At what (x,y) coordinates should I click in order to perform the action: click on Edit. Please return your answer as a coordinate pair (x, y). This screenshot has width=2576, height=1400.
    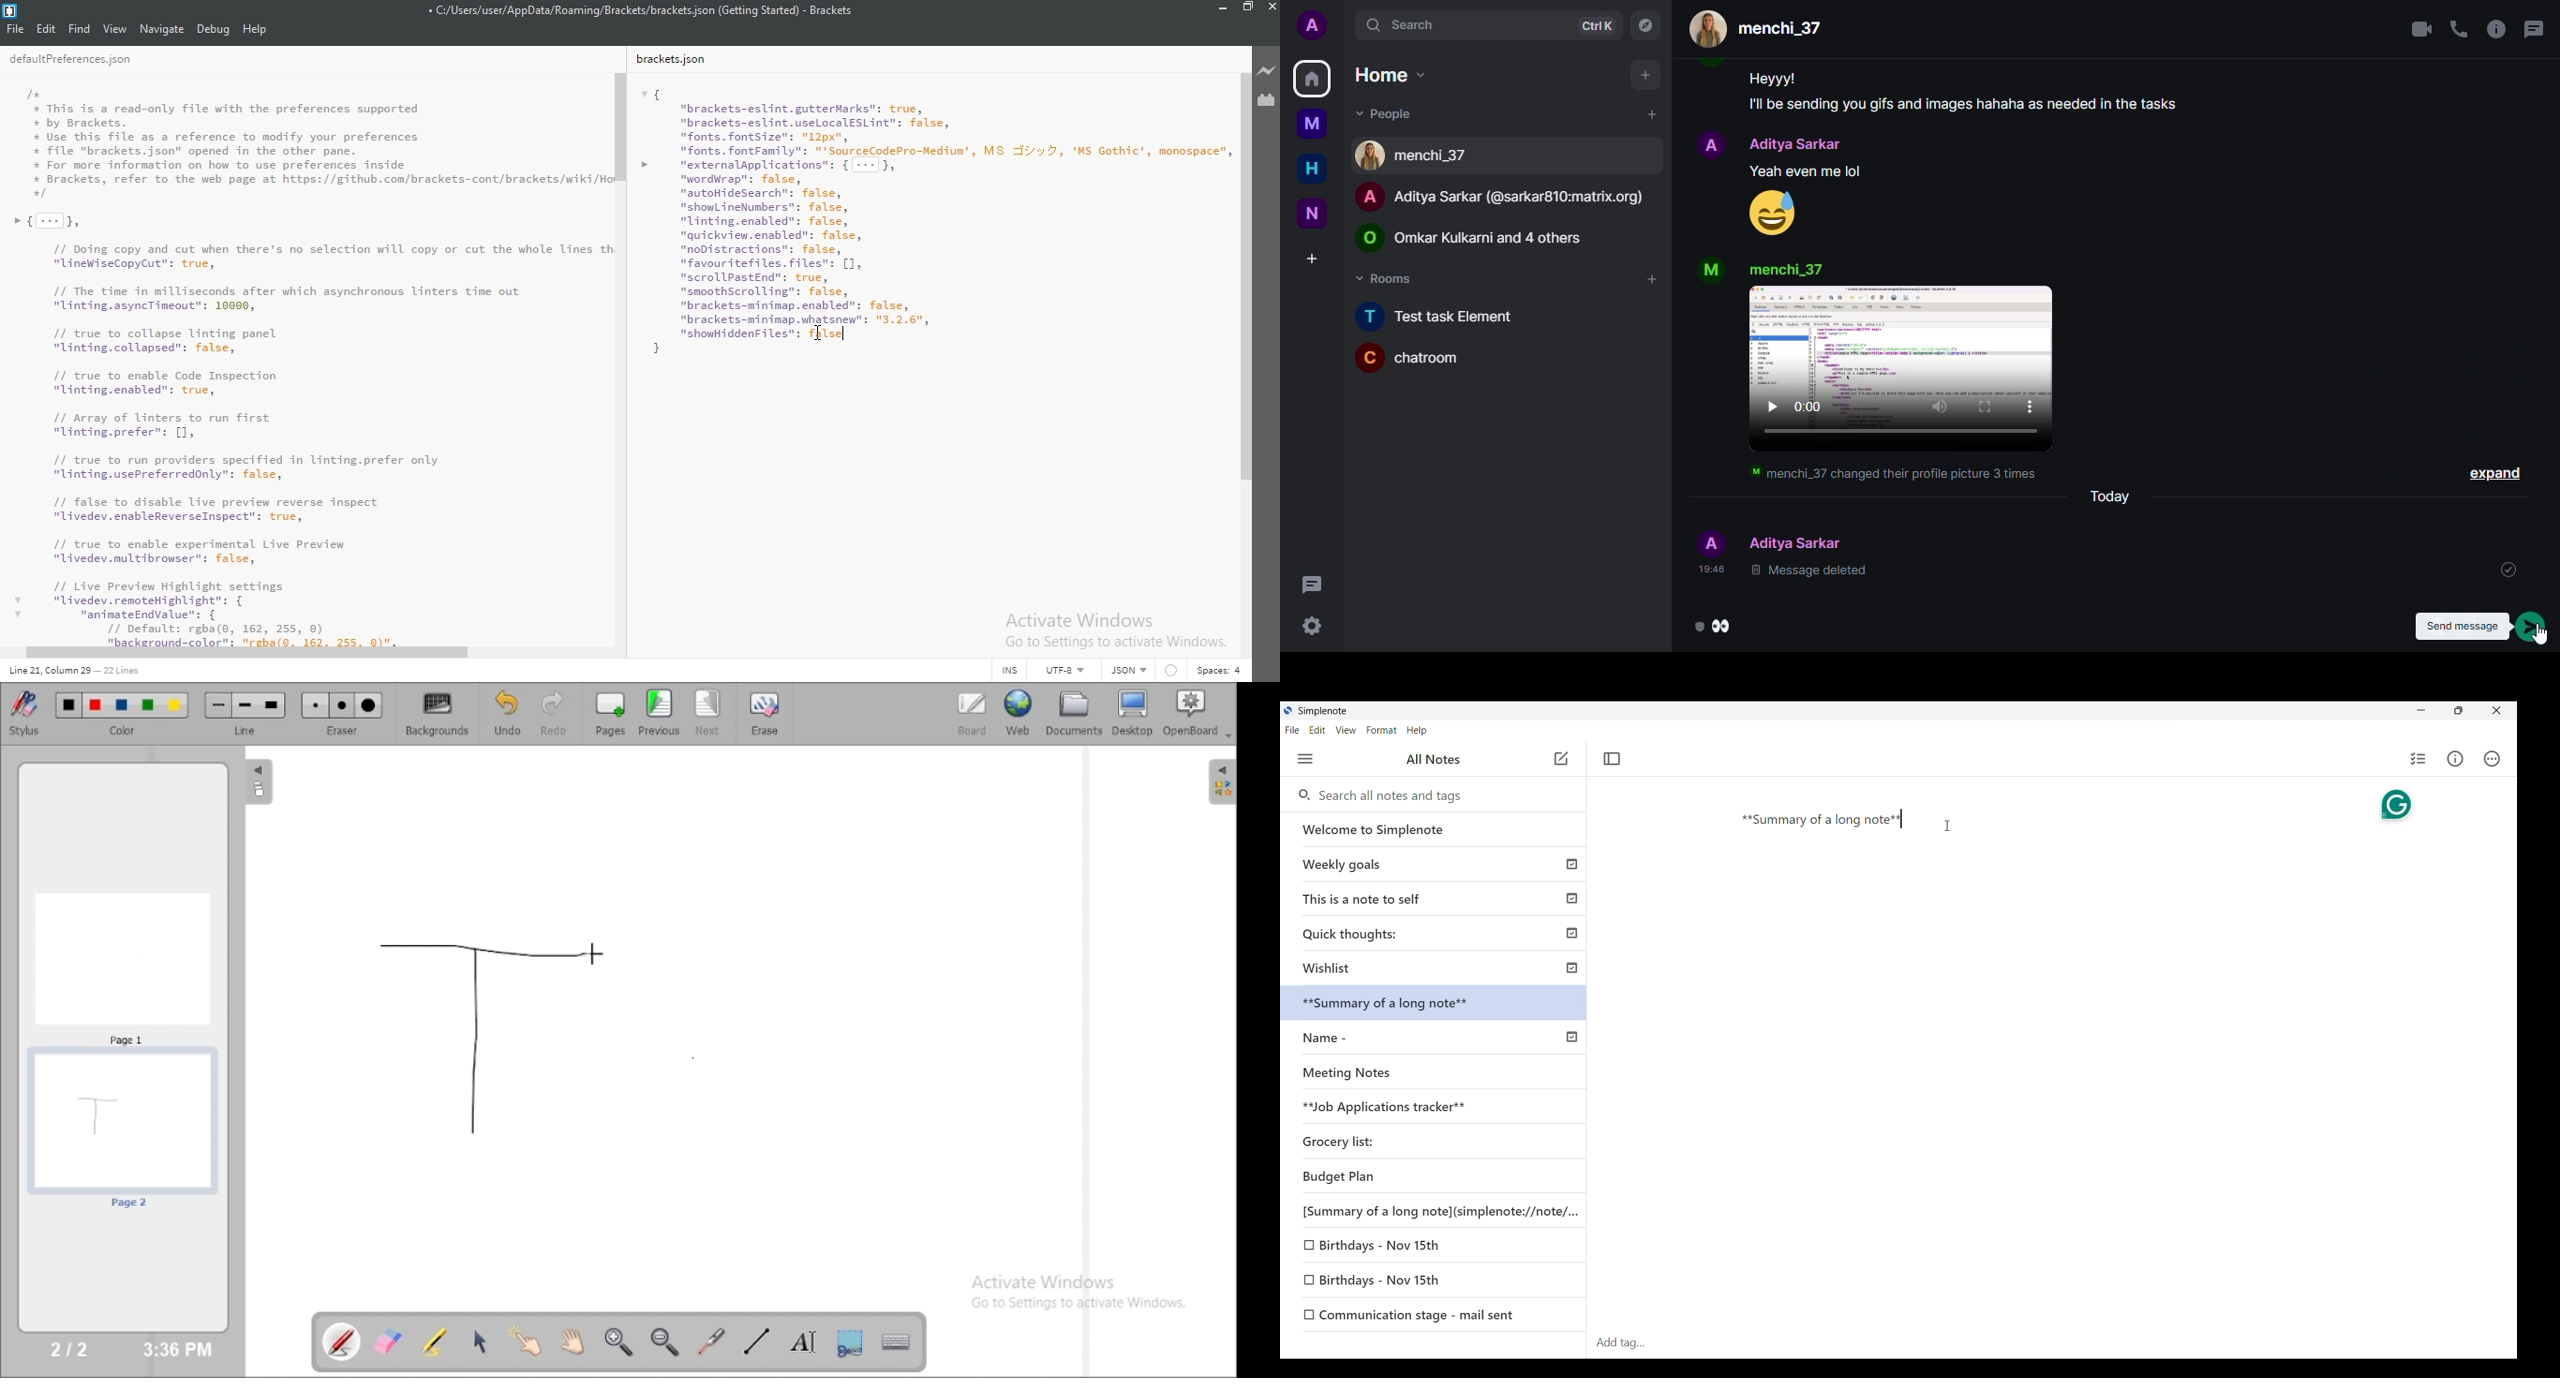
    Looking at the image, I should click on (1317, 730).